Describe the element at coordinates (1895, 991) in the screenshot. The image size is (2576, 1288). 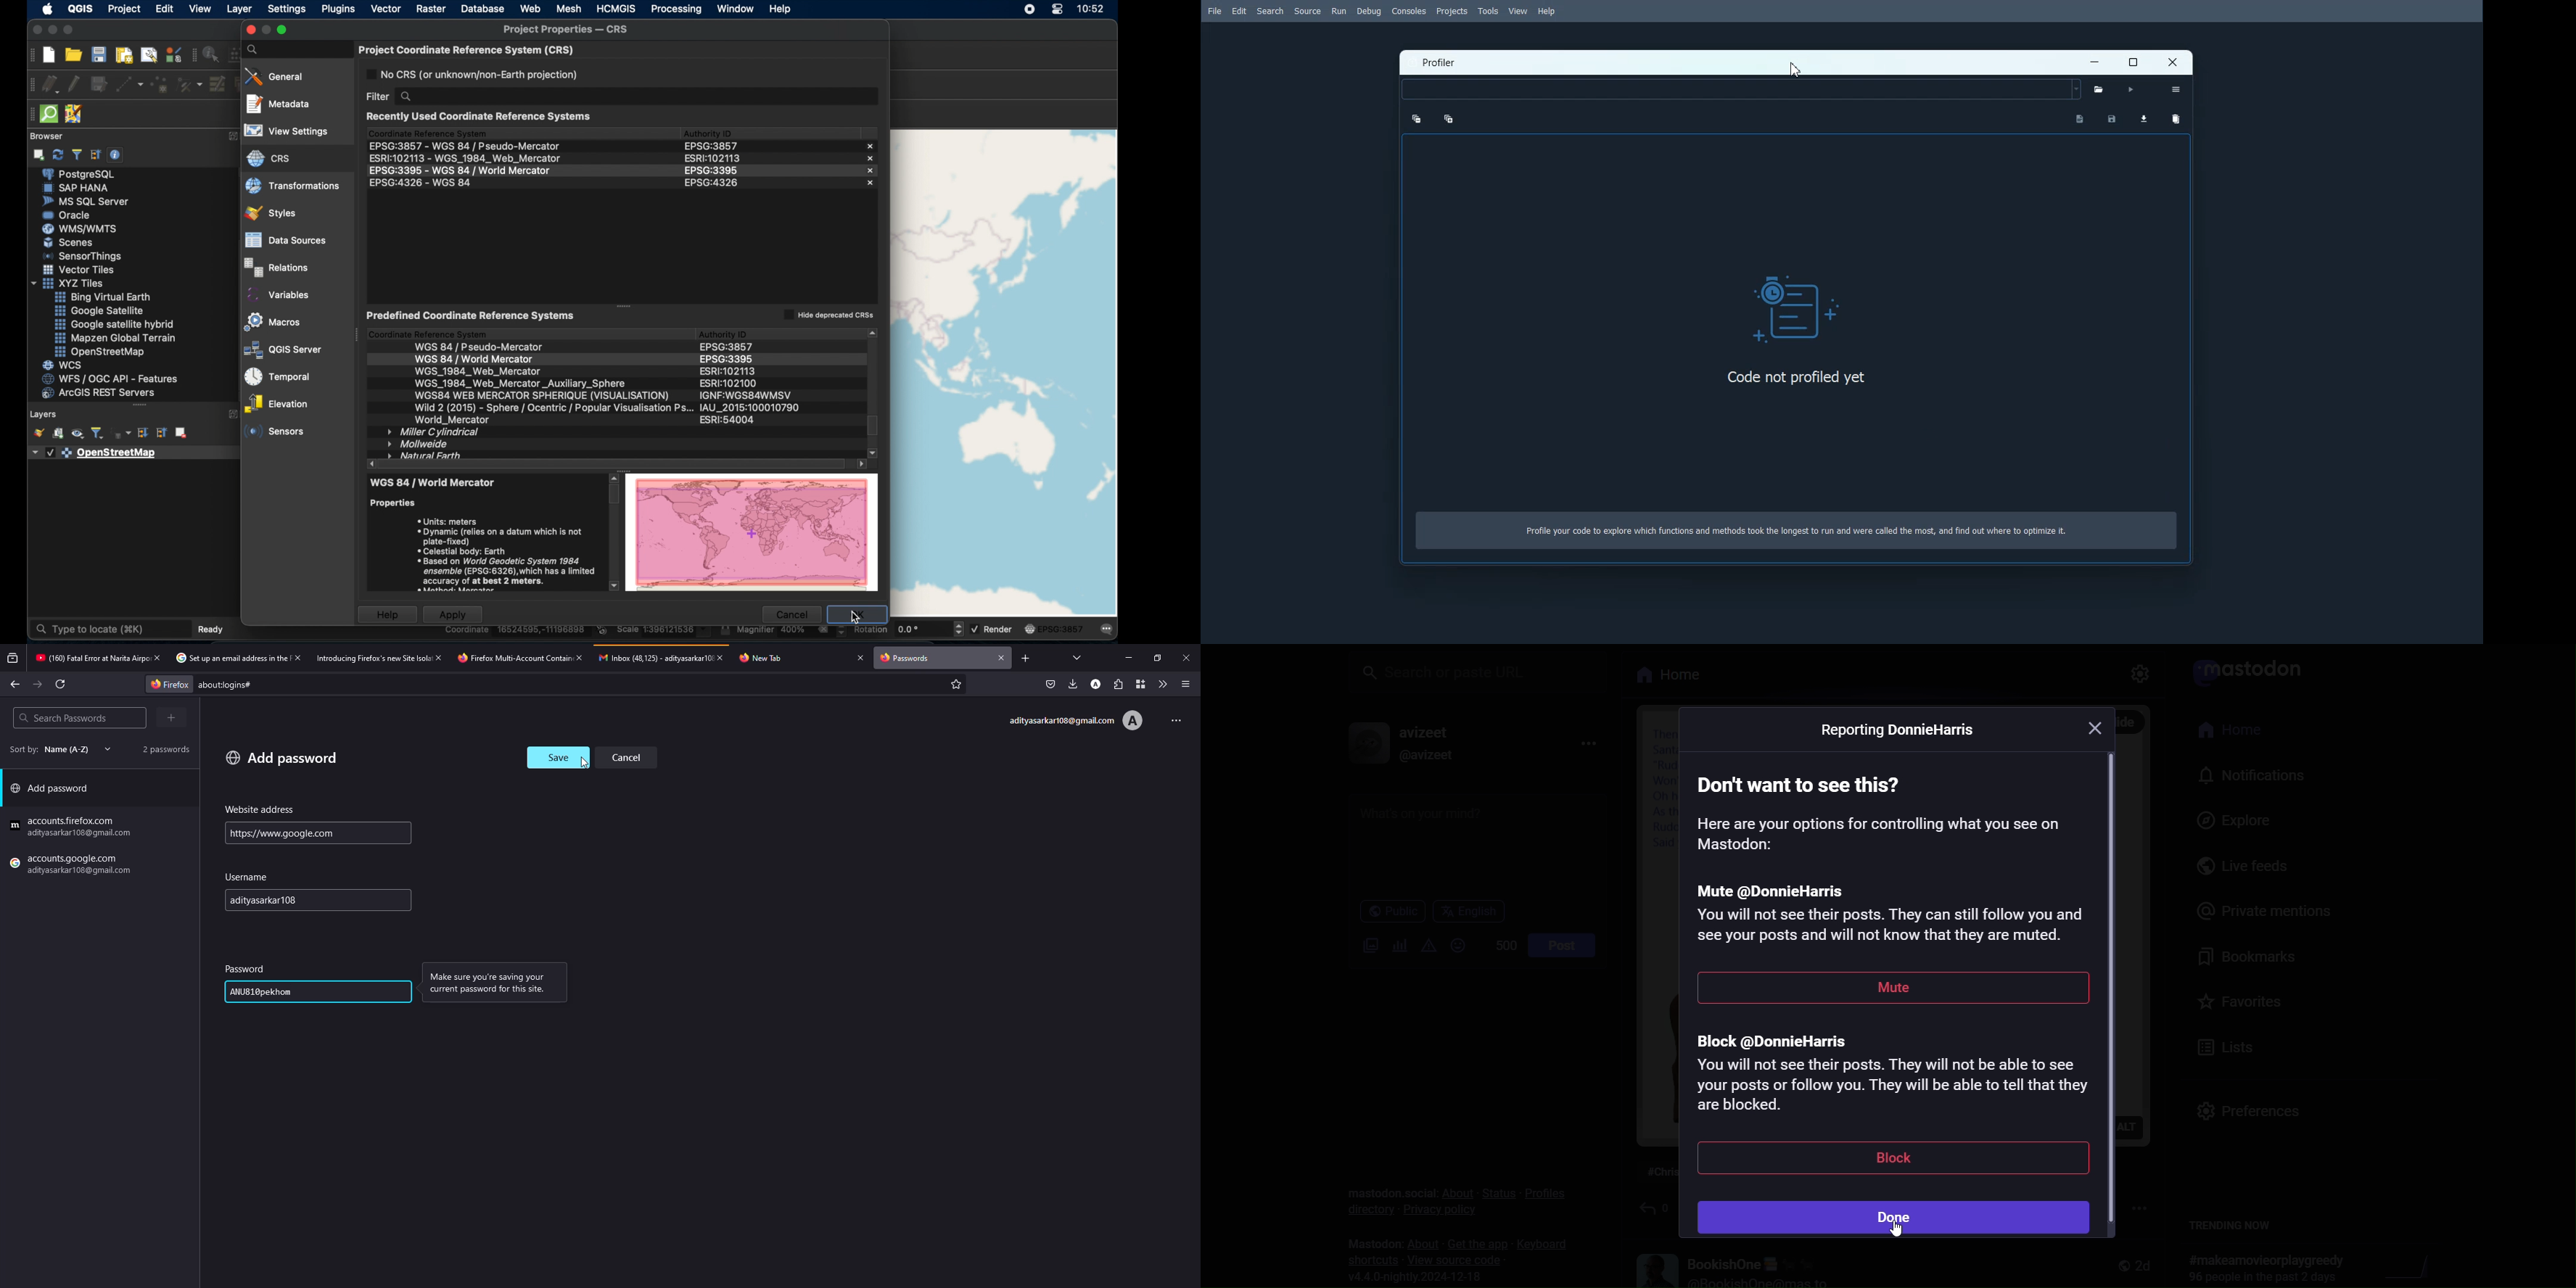
I see `mute` at that location.